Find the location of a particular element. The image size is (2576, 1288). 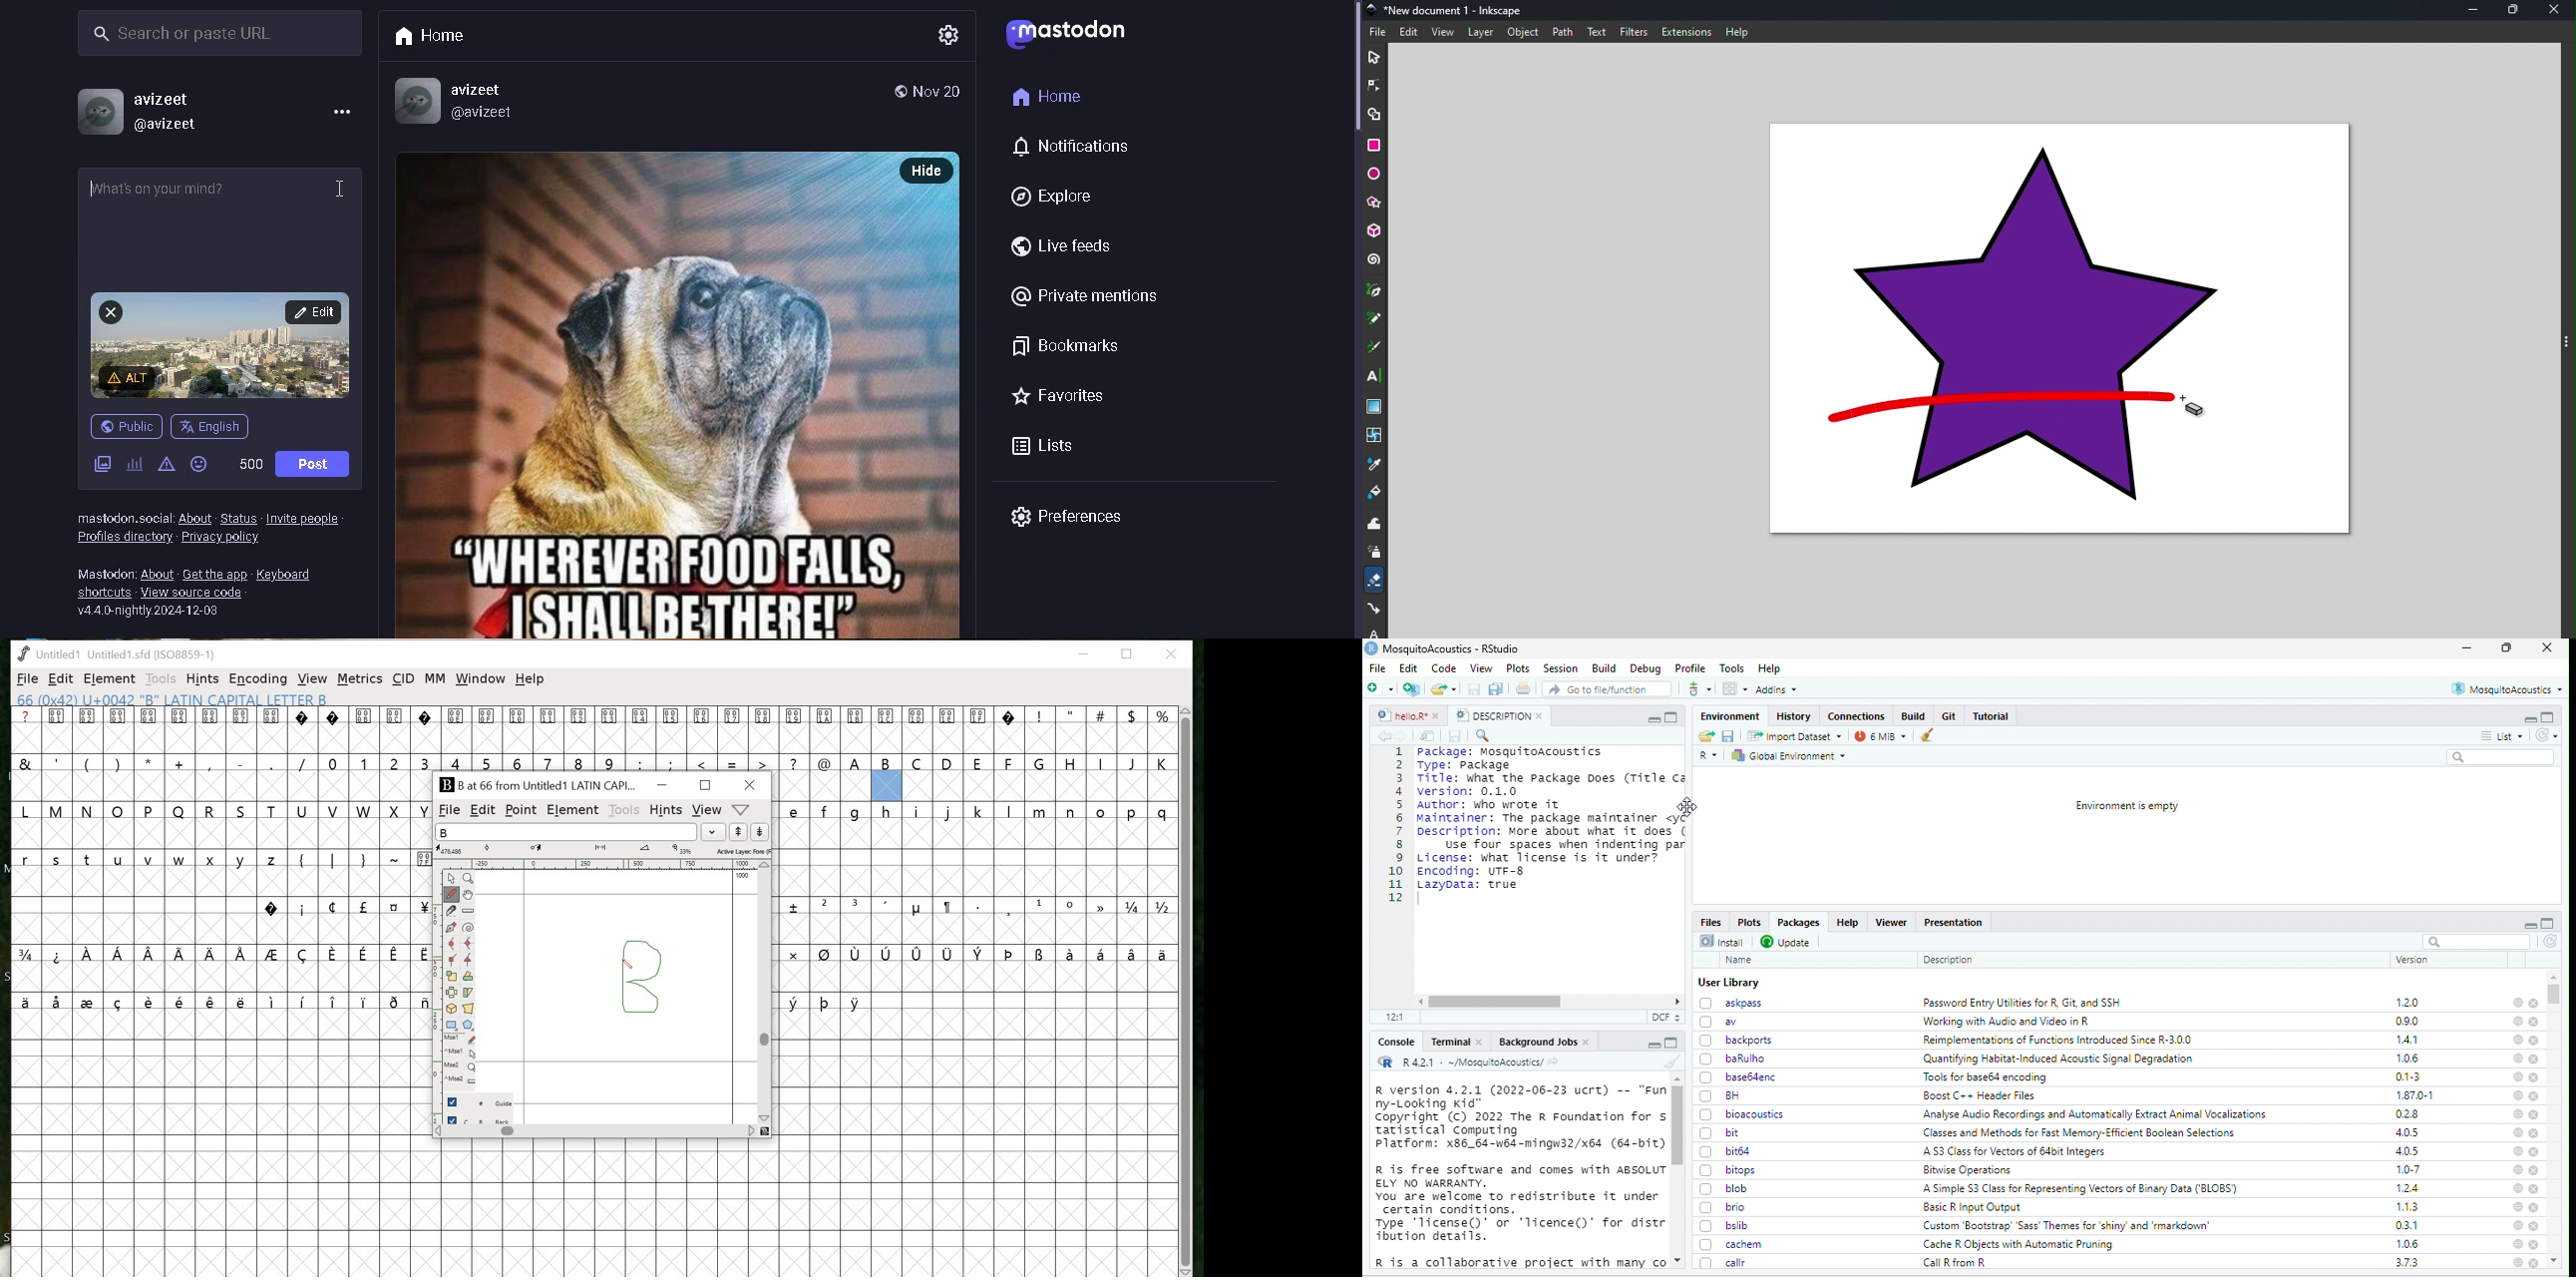

menu is located at coordinates (336, 110).